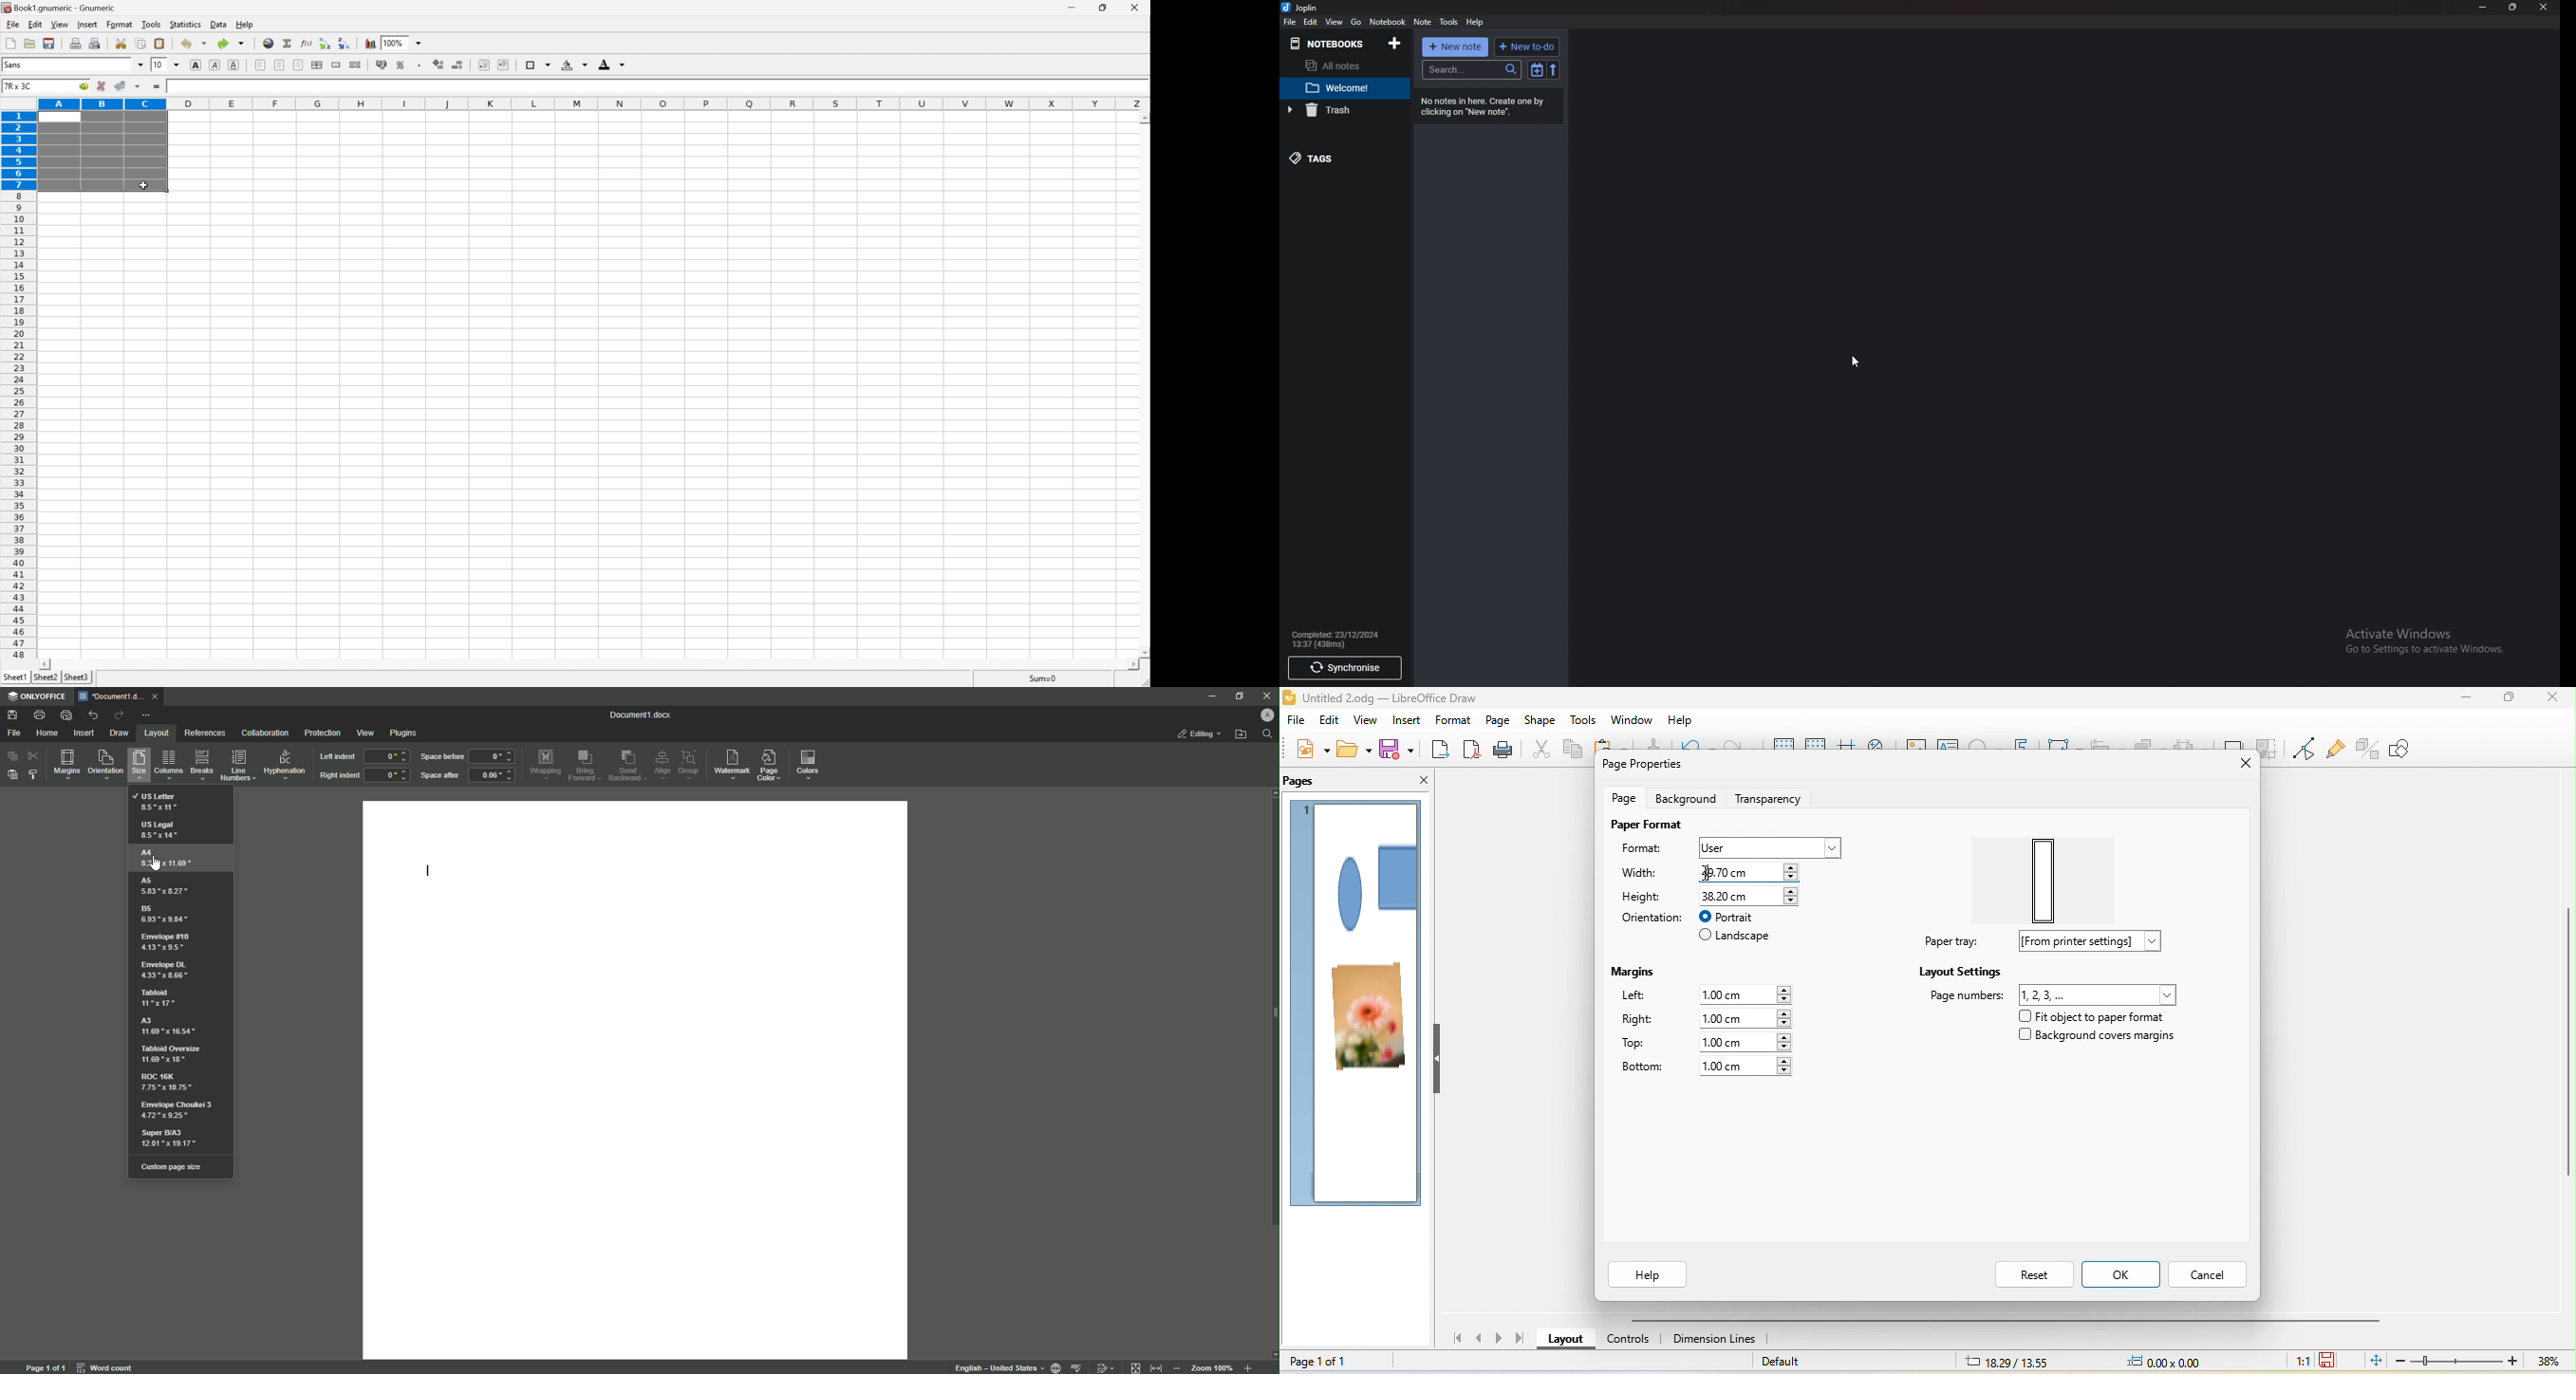 The image size is (2576, 1400). Describe the element at coordinates (35, 86) in the screenshot. I see `7R×3C` at that location.